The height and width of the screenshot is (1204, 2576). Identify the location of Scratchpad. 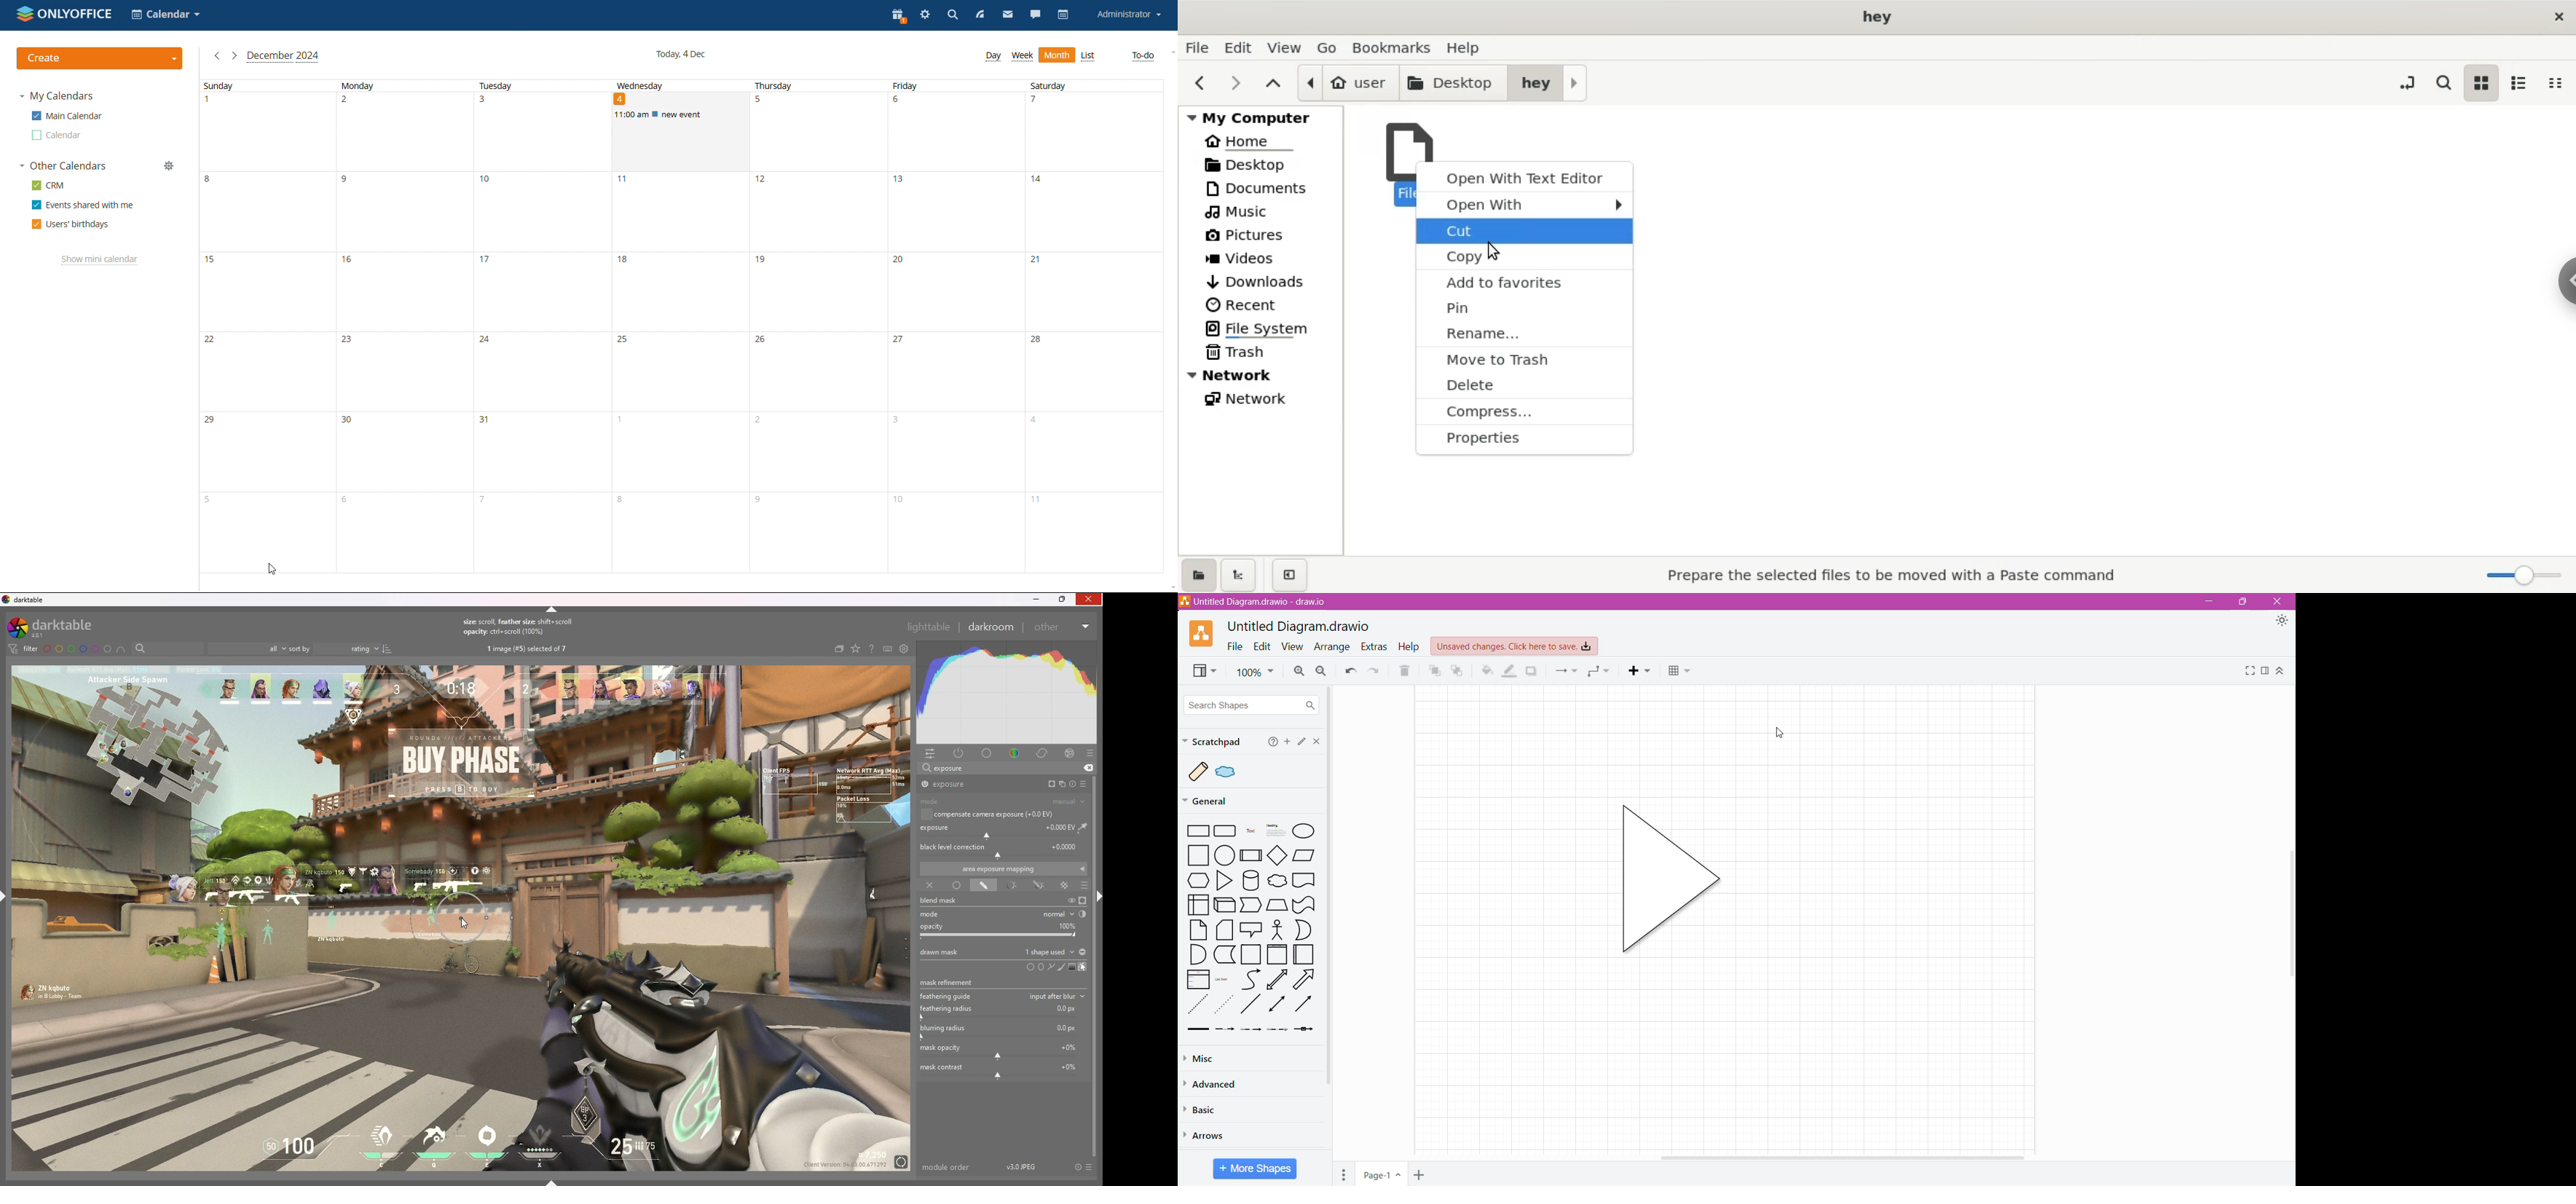
(1213, 741).